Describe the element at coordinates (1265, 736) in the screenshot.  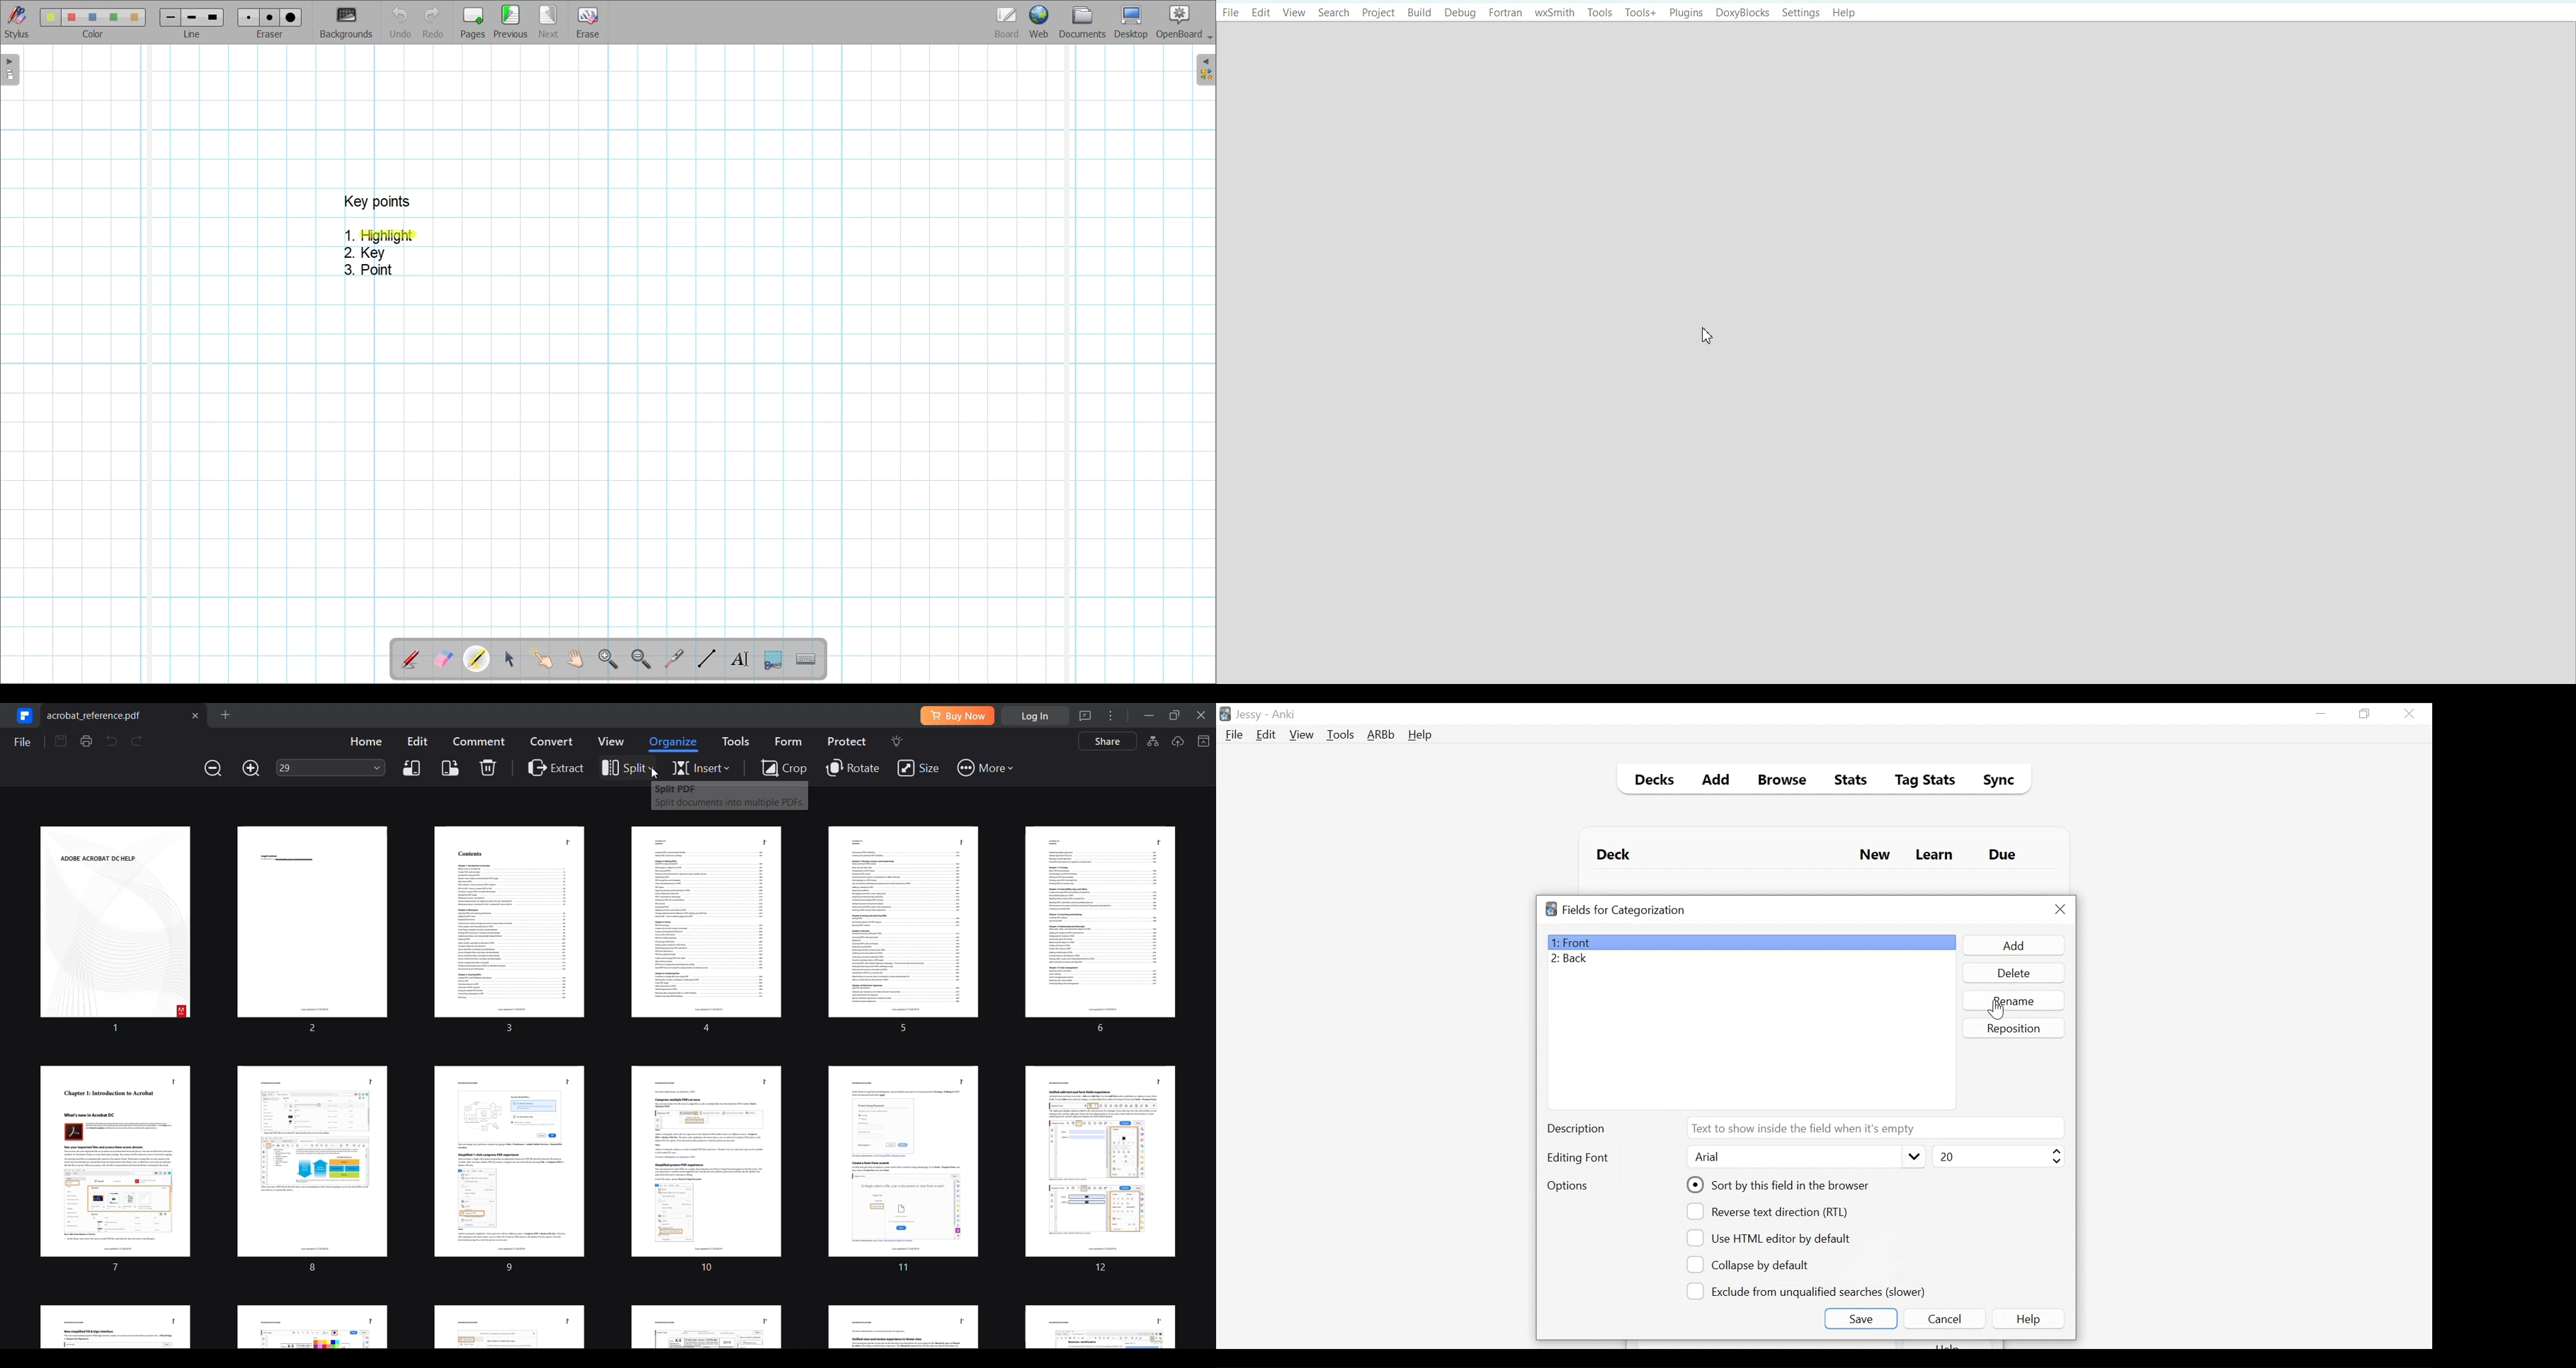
I see `Edit` at that location.